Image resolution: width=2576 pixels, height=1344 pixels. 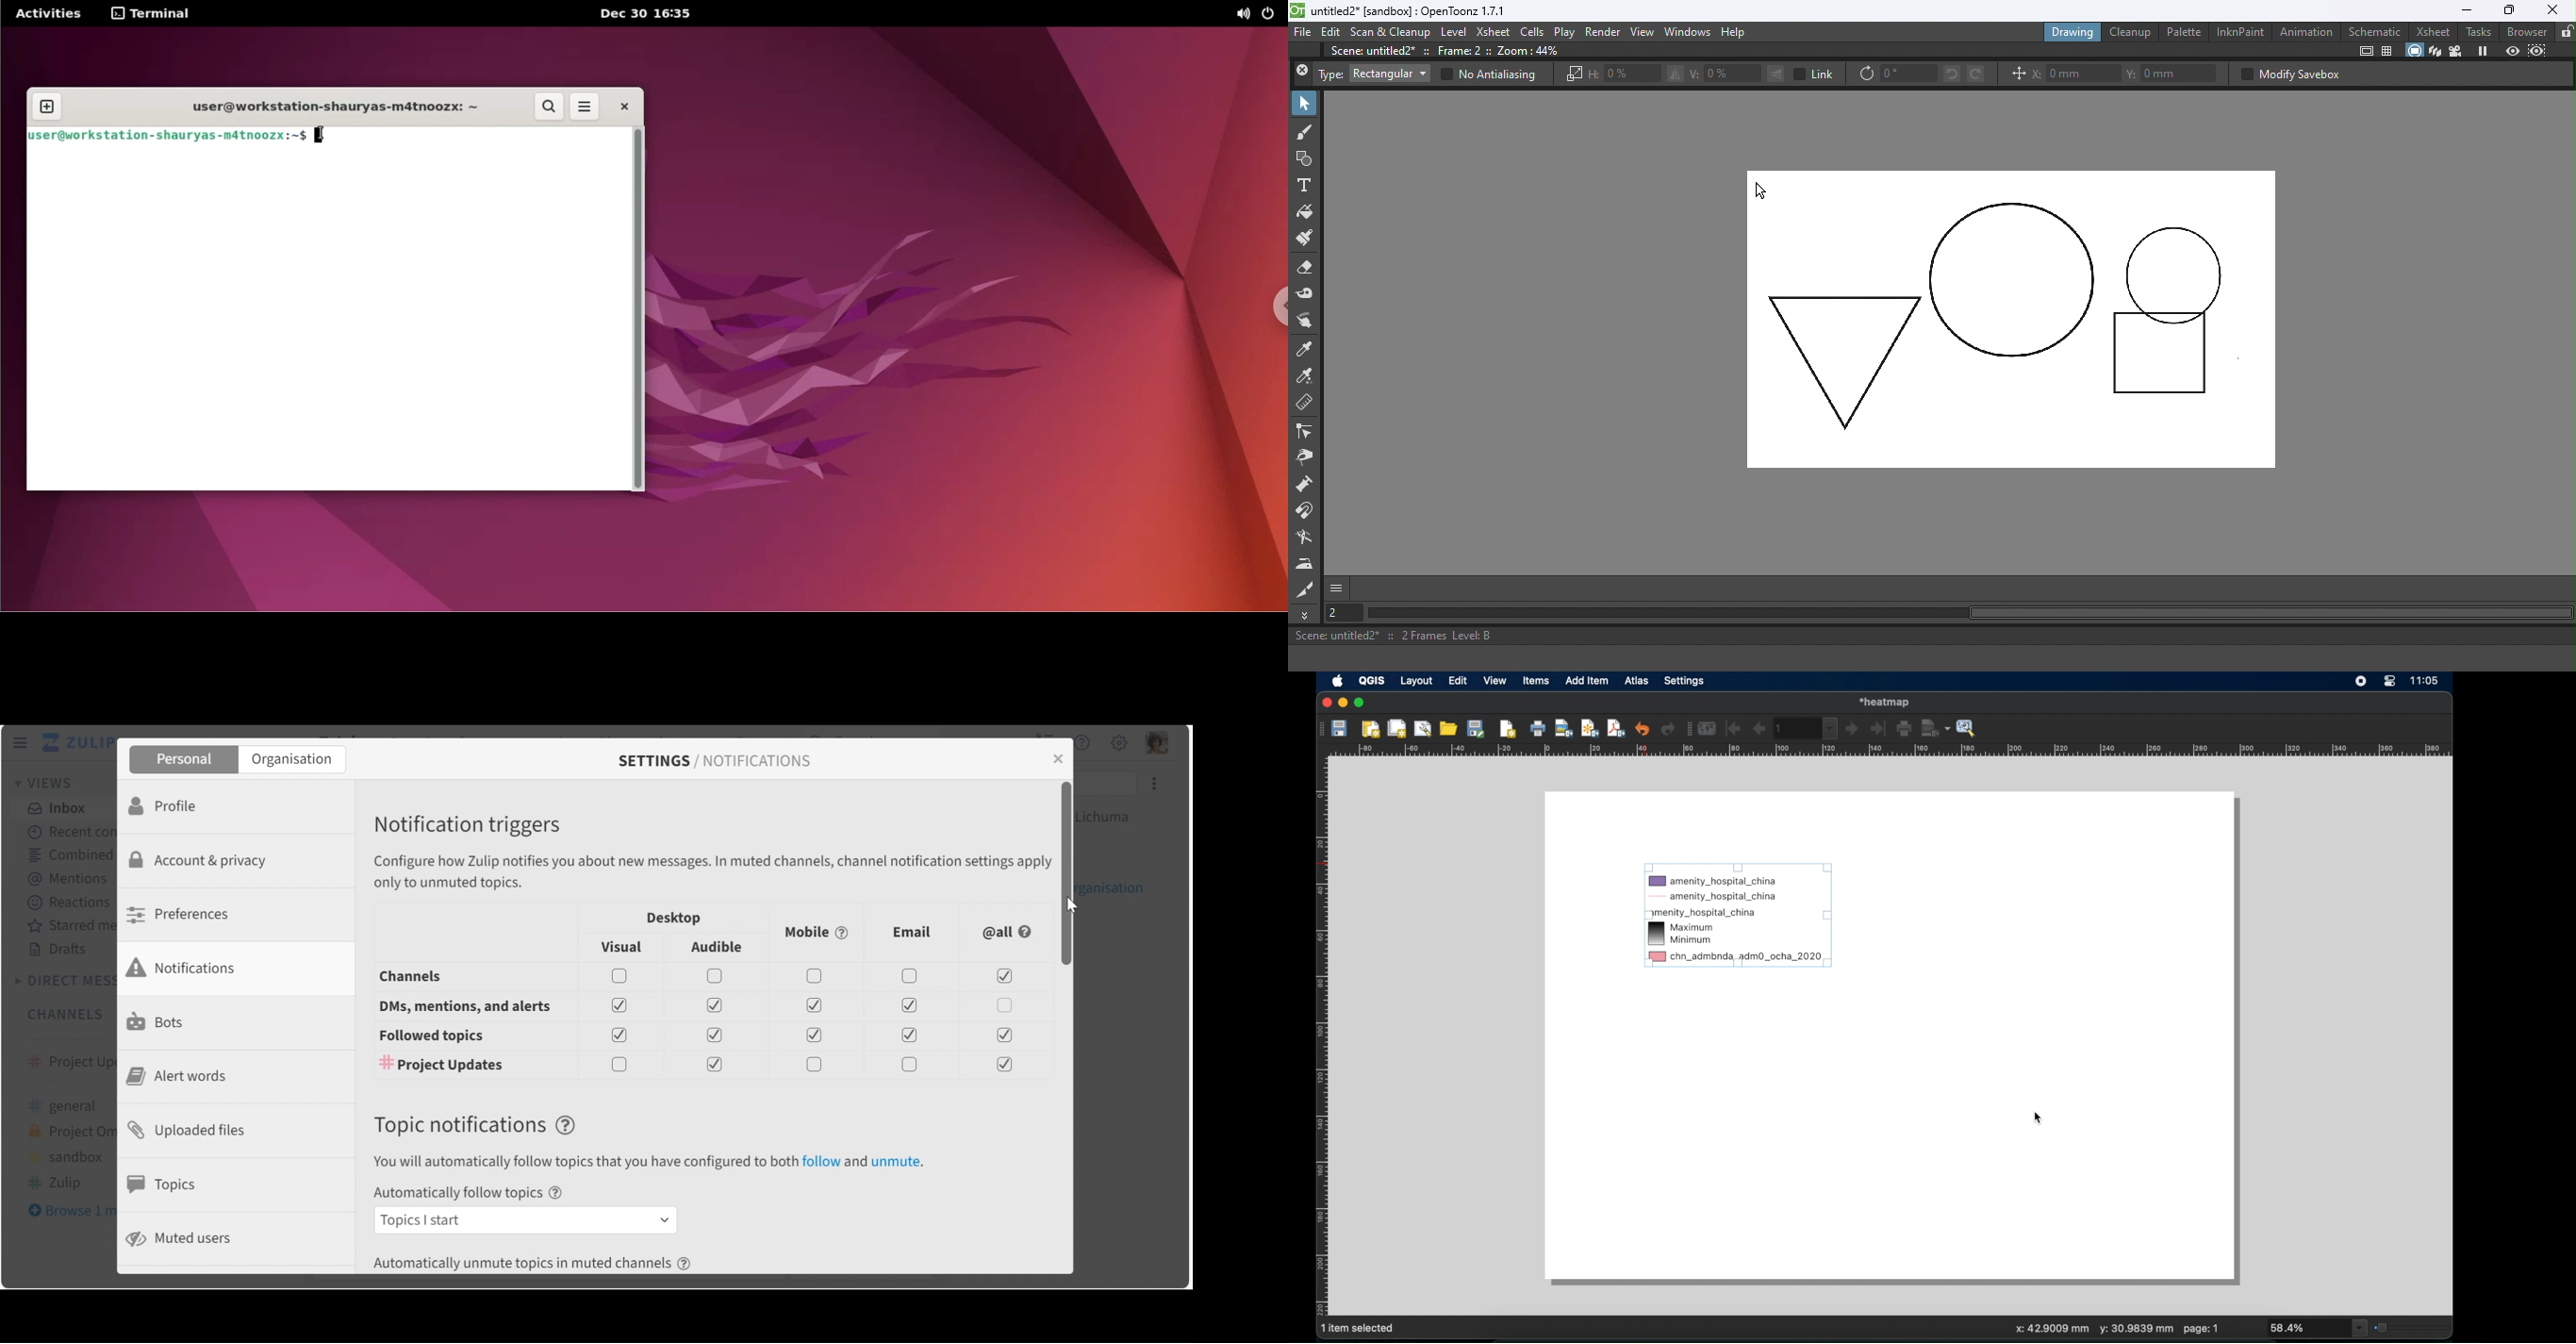 I want to click on uno, so click(x=1643, y=728).